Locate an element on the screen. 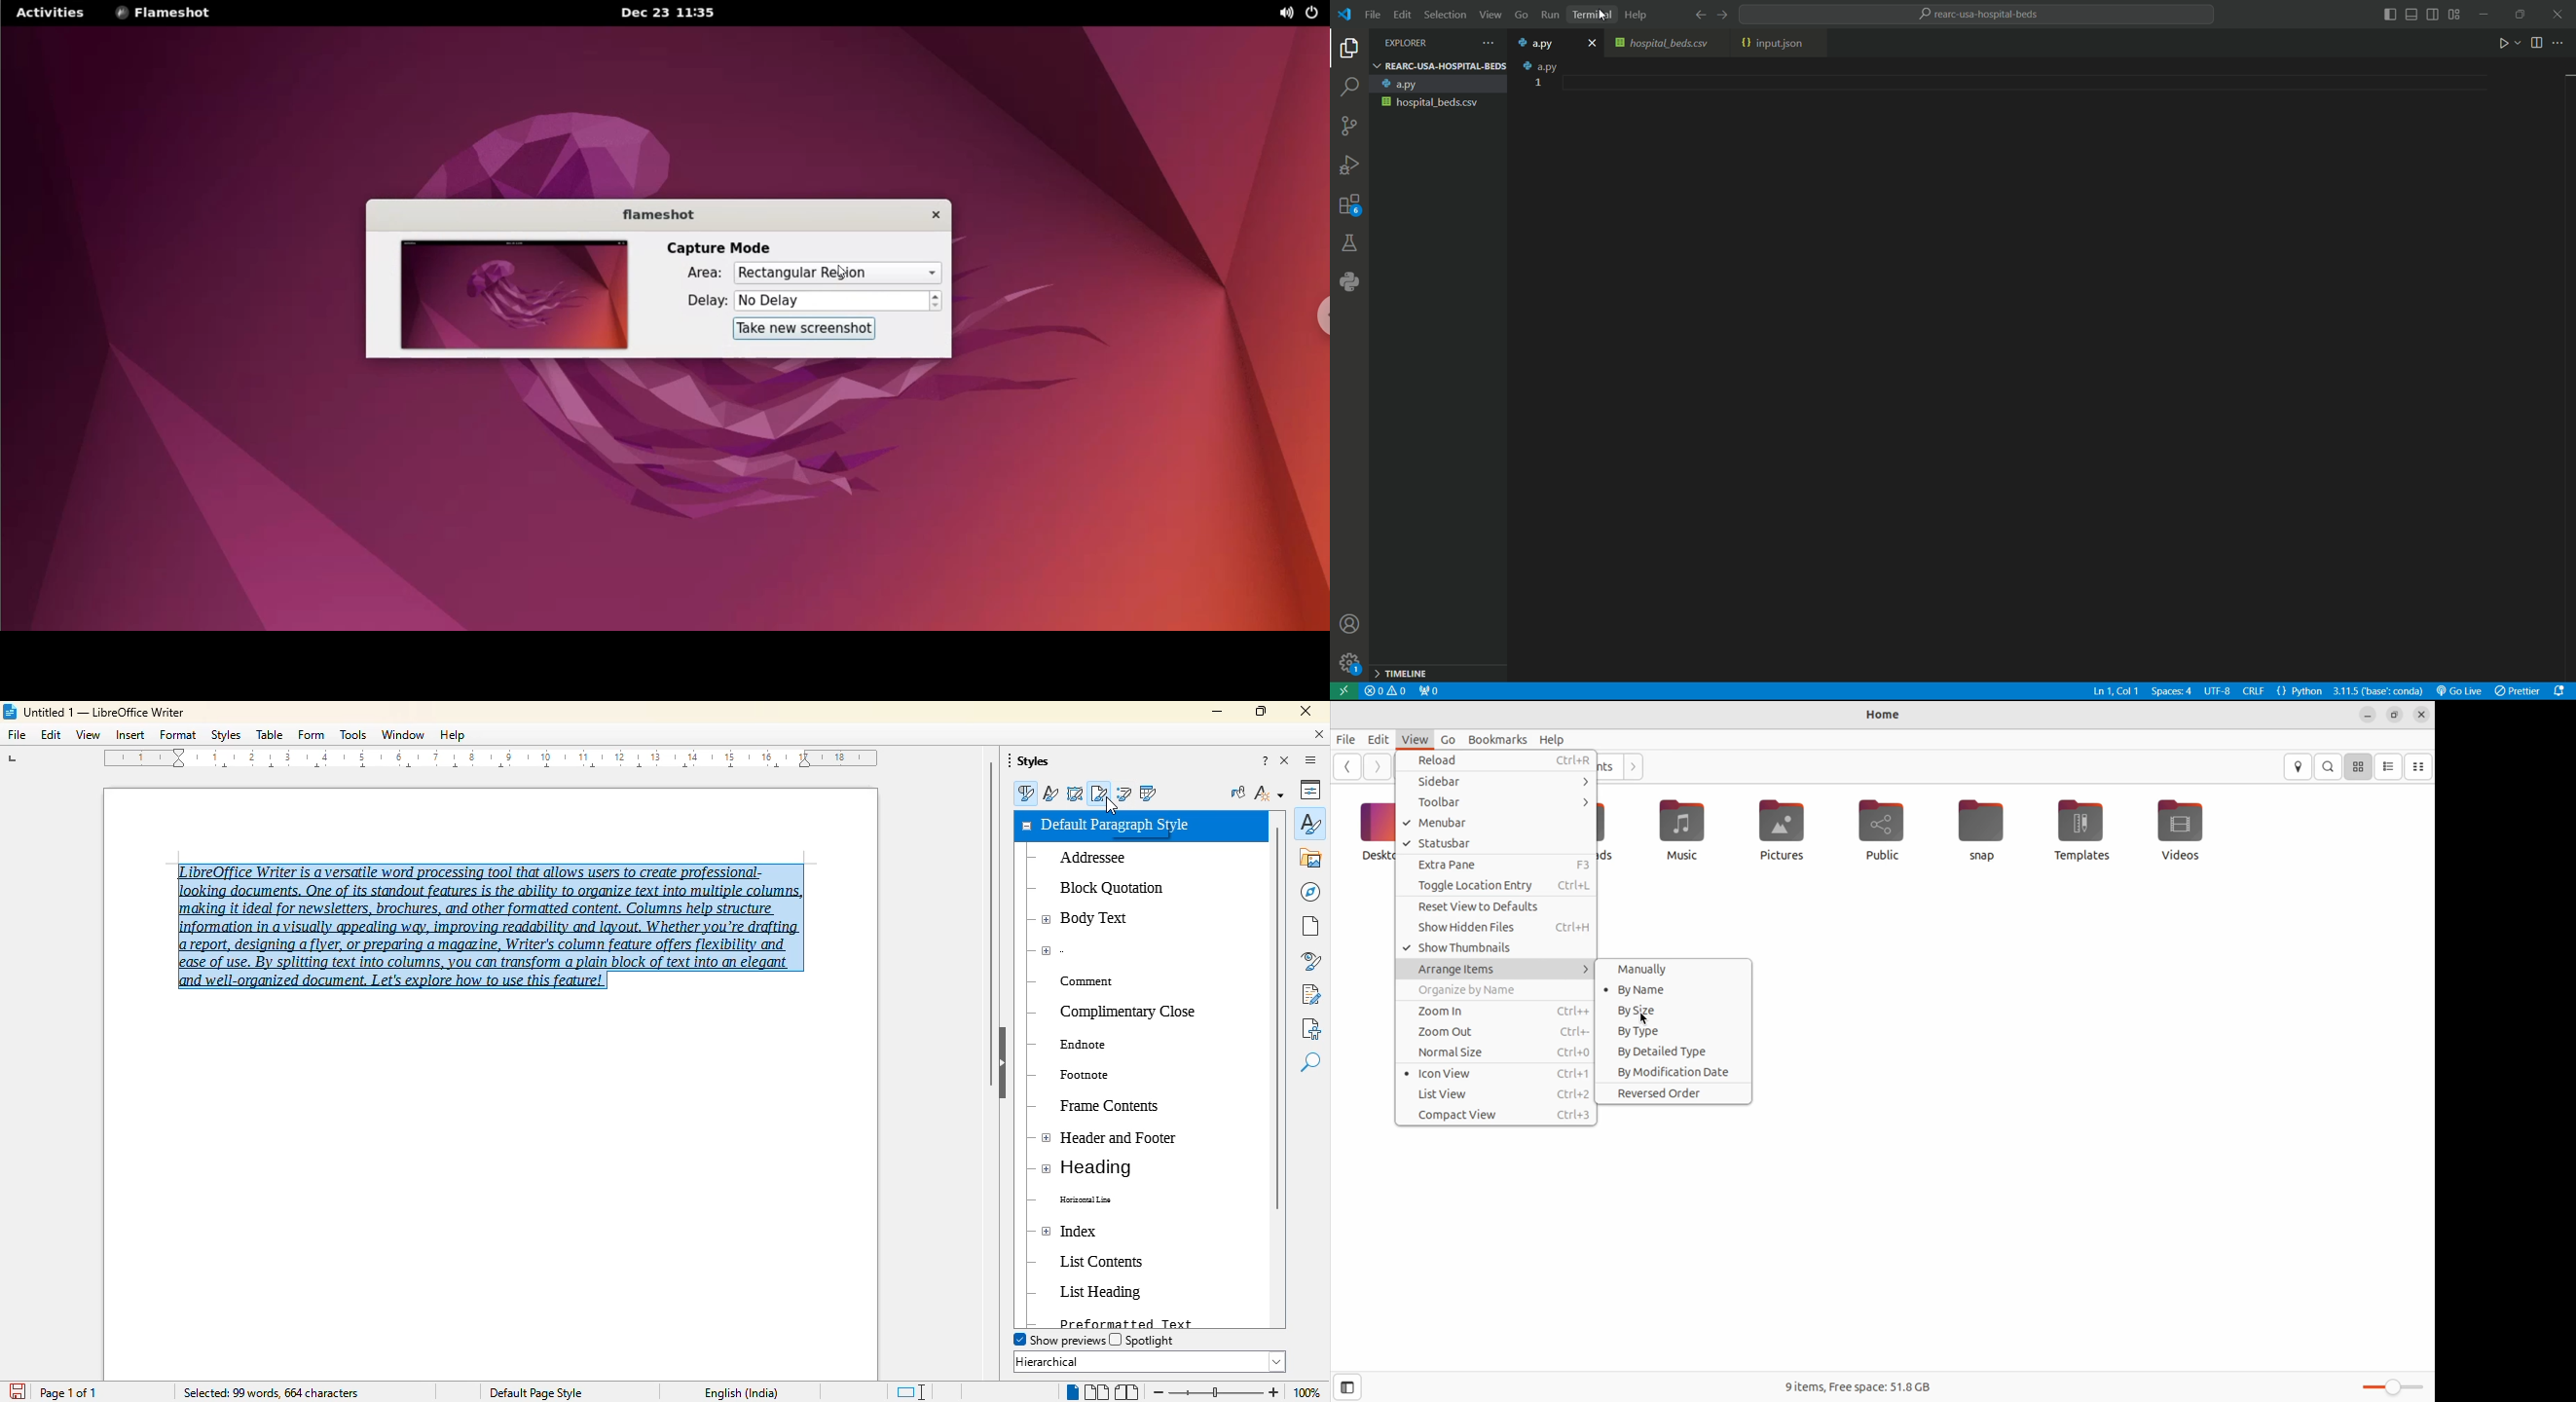   Endnote is located at coordinates (1089, 1045).